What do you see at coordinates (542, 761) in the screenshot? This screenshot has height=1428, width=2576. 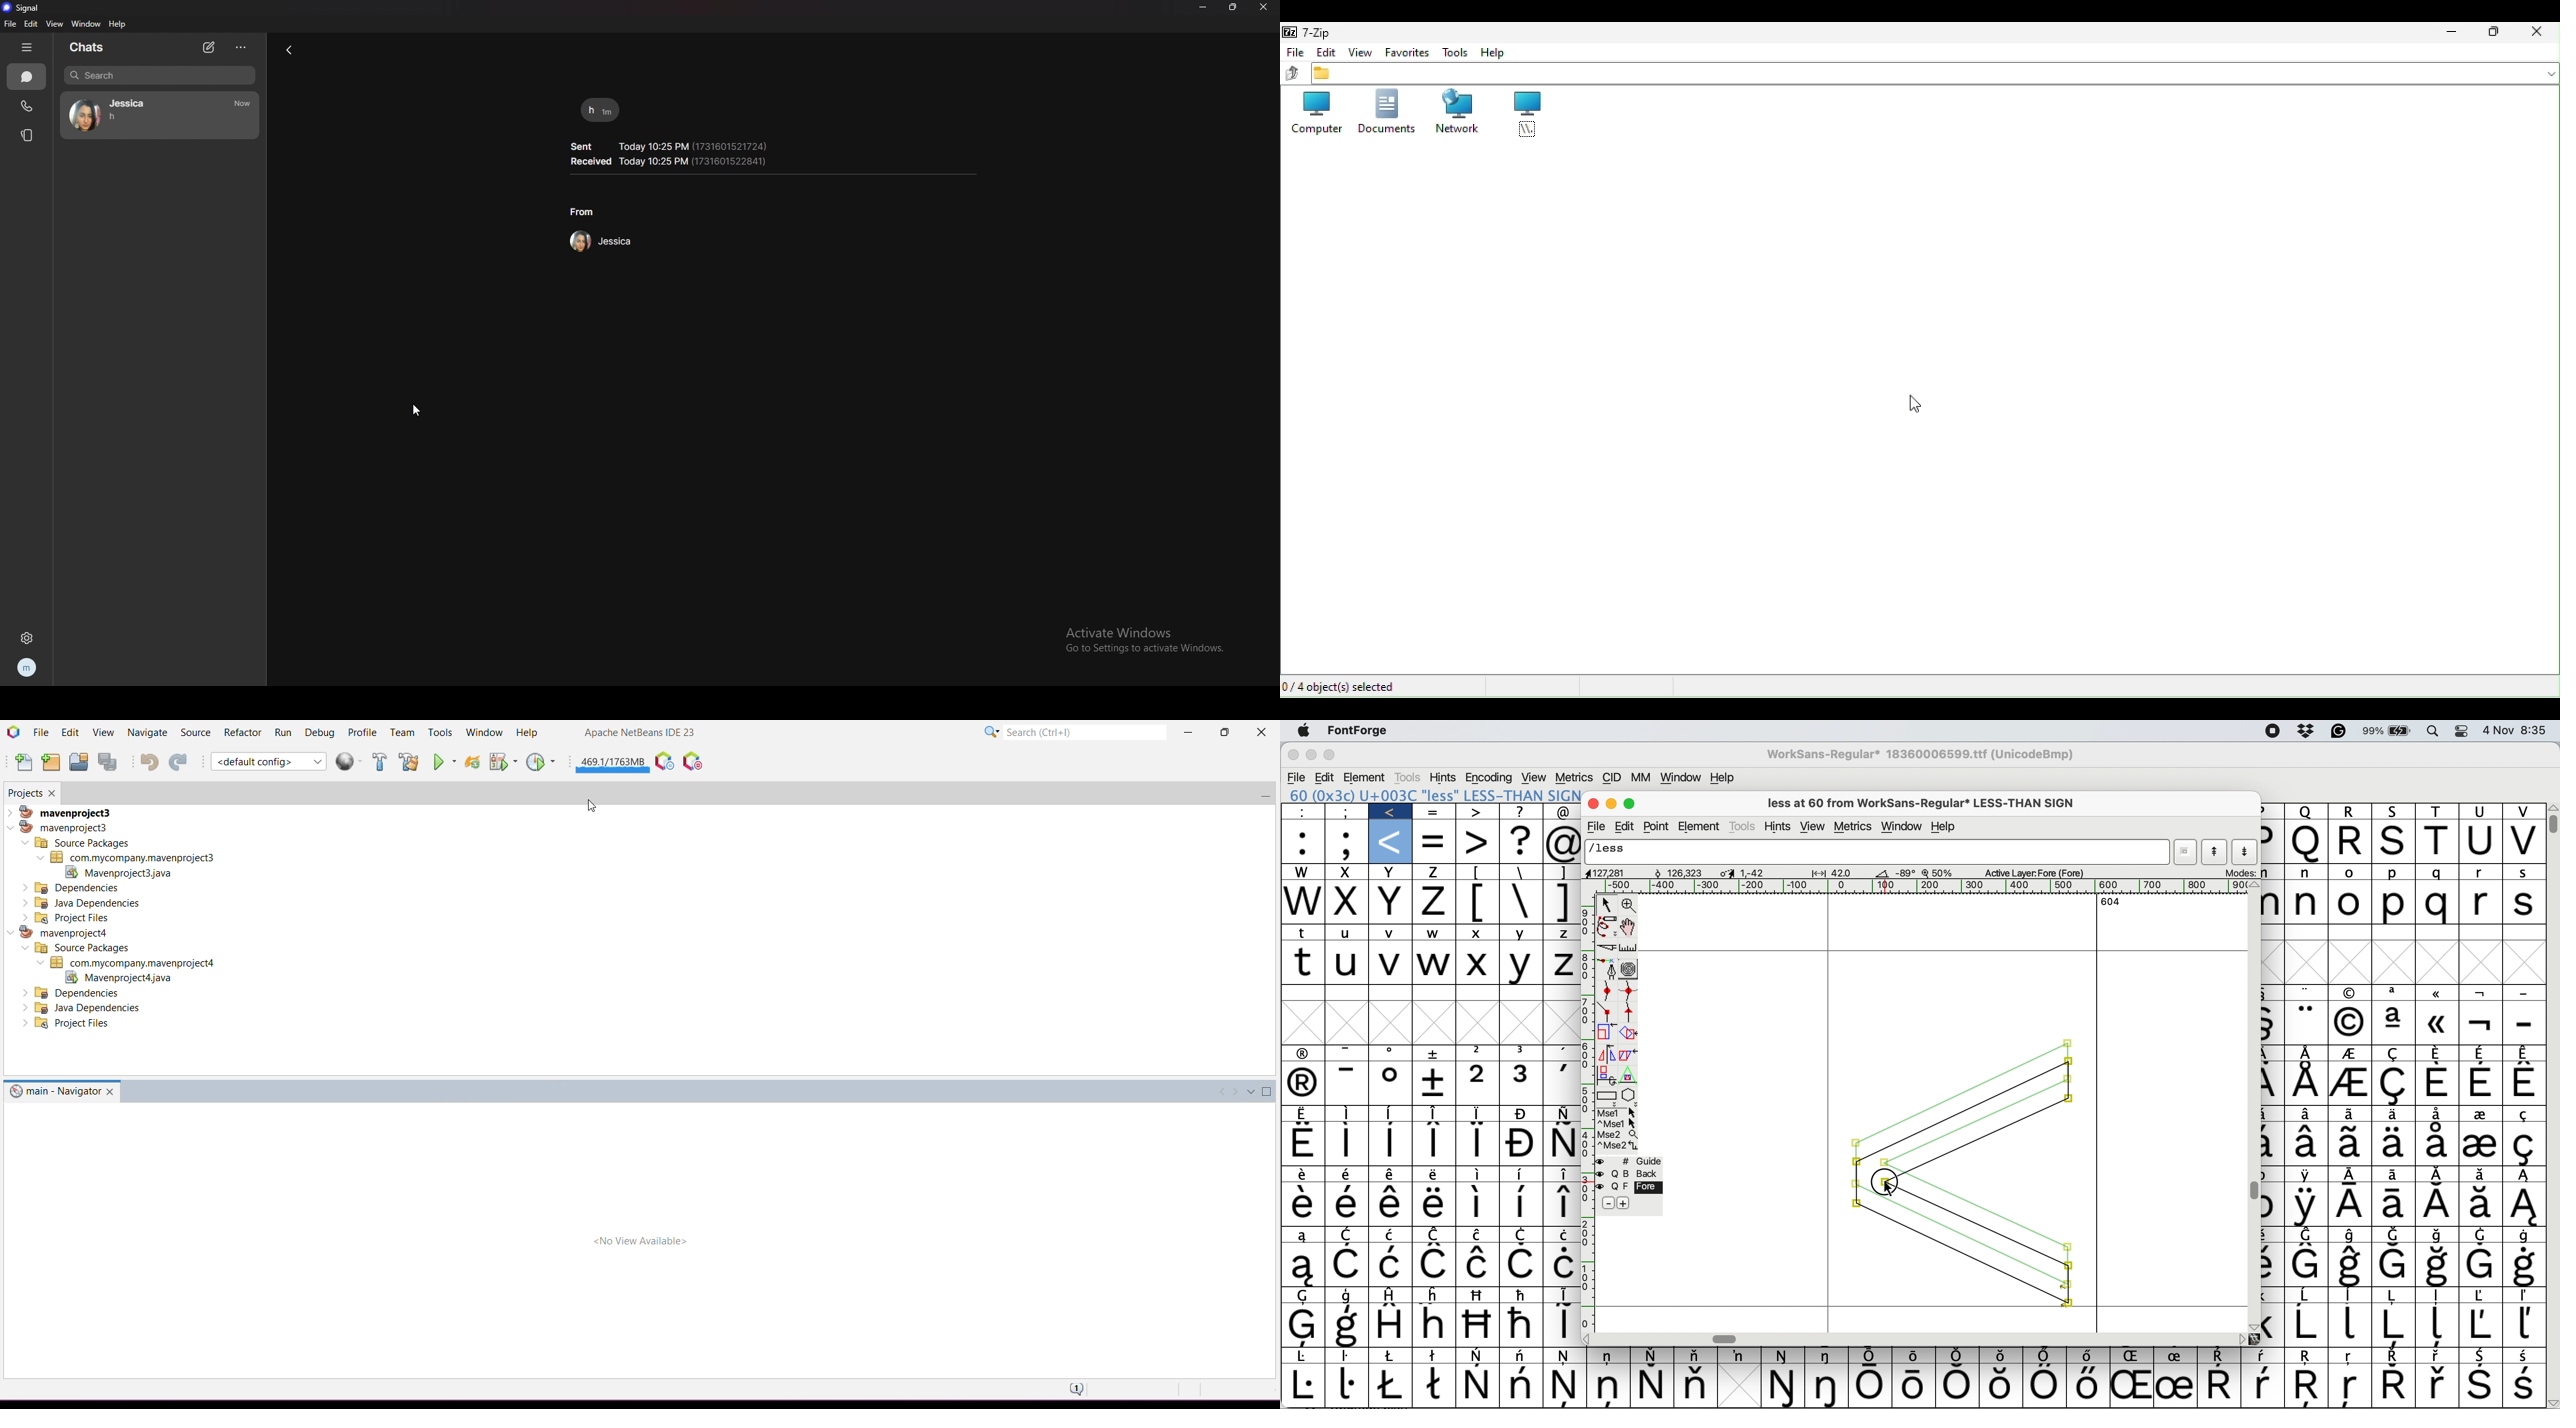 I see `Profile Main Project` at bounding box center [542, 761].